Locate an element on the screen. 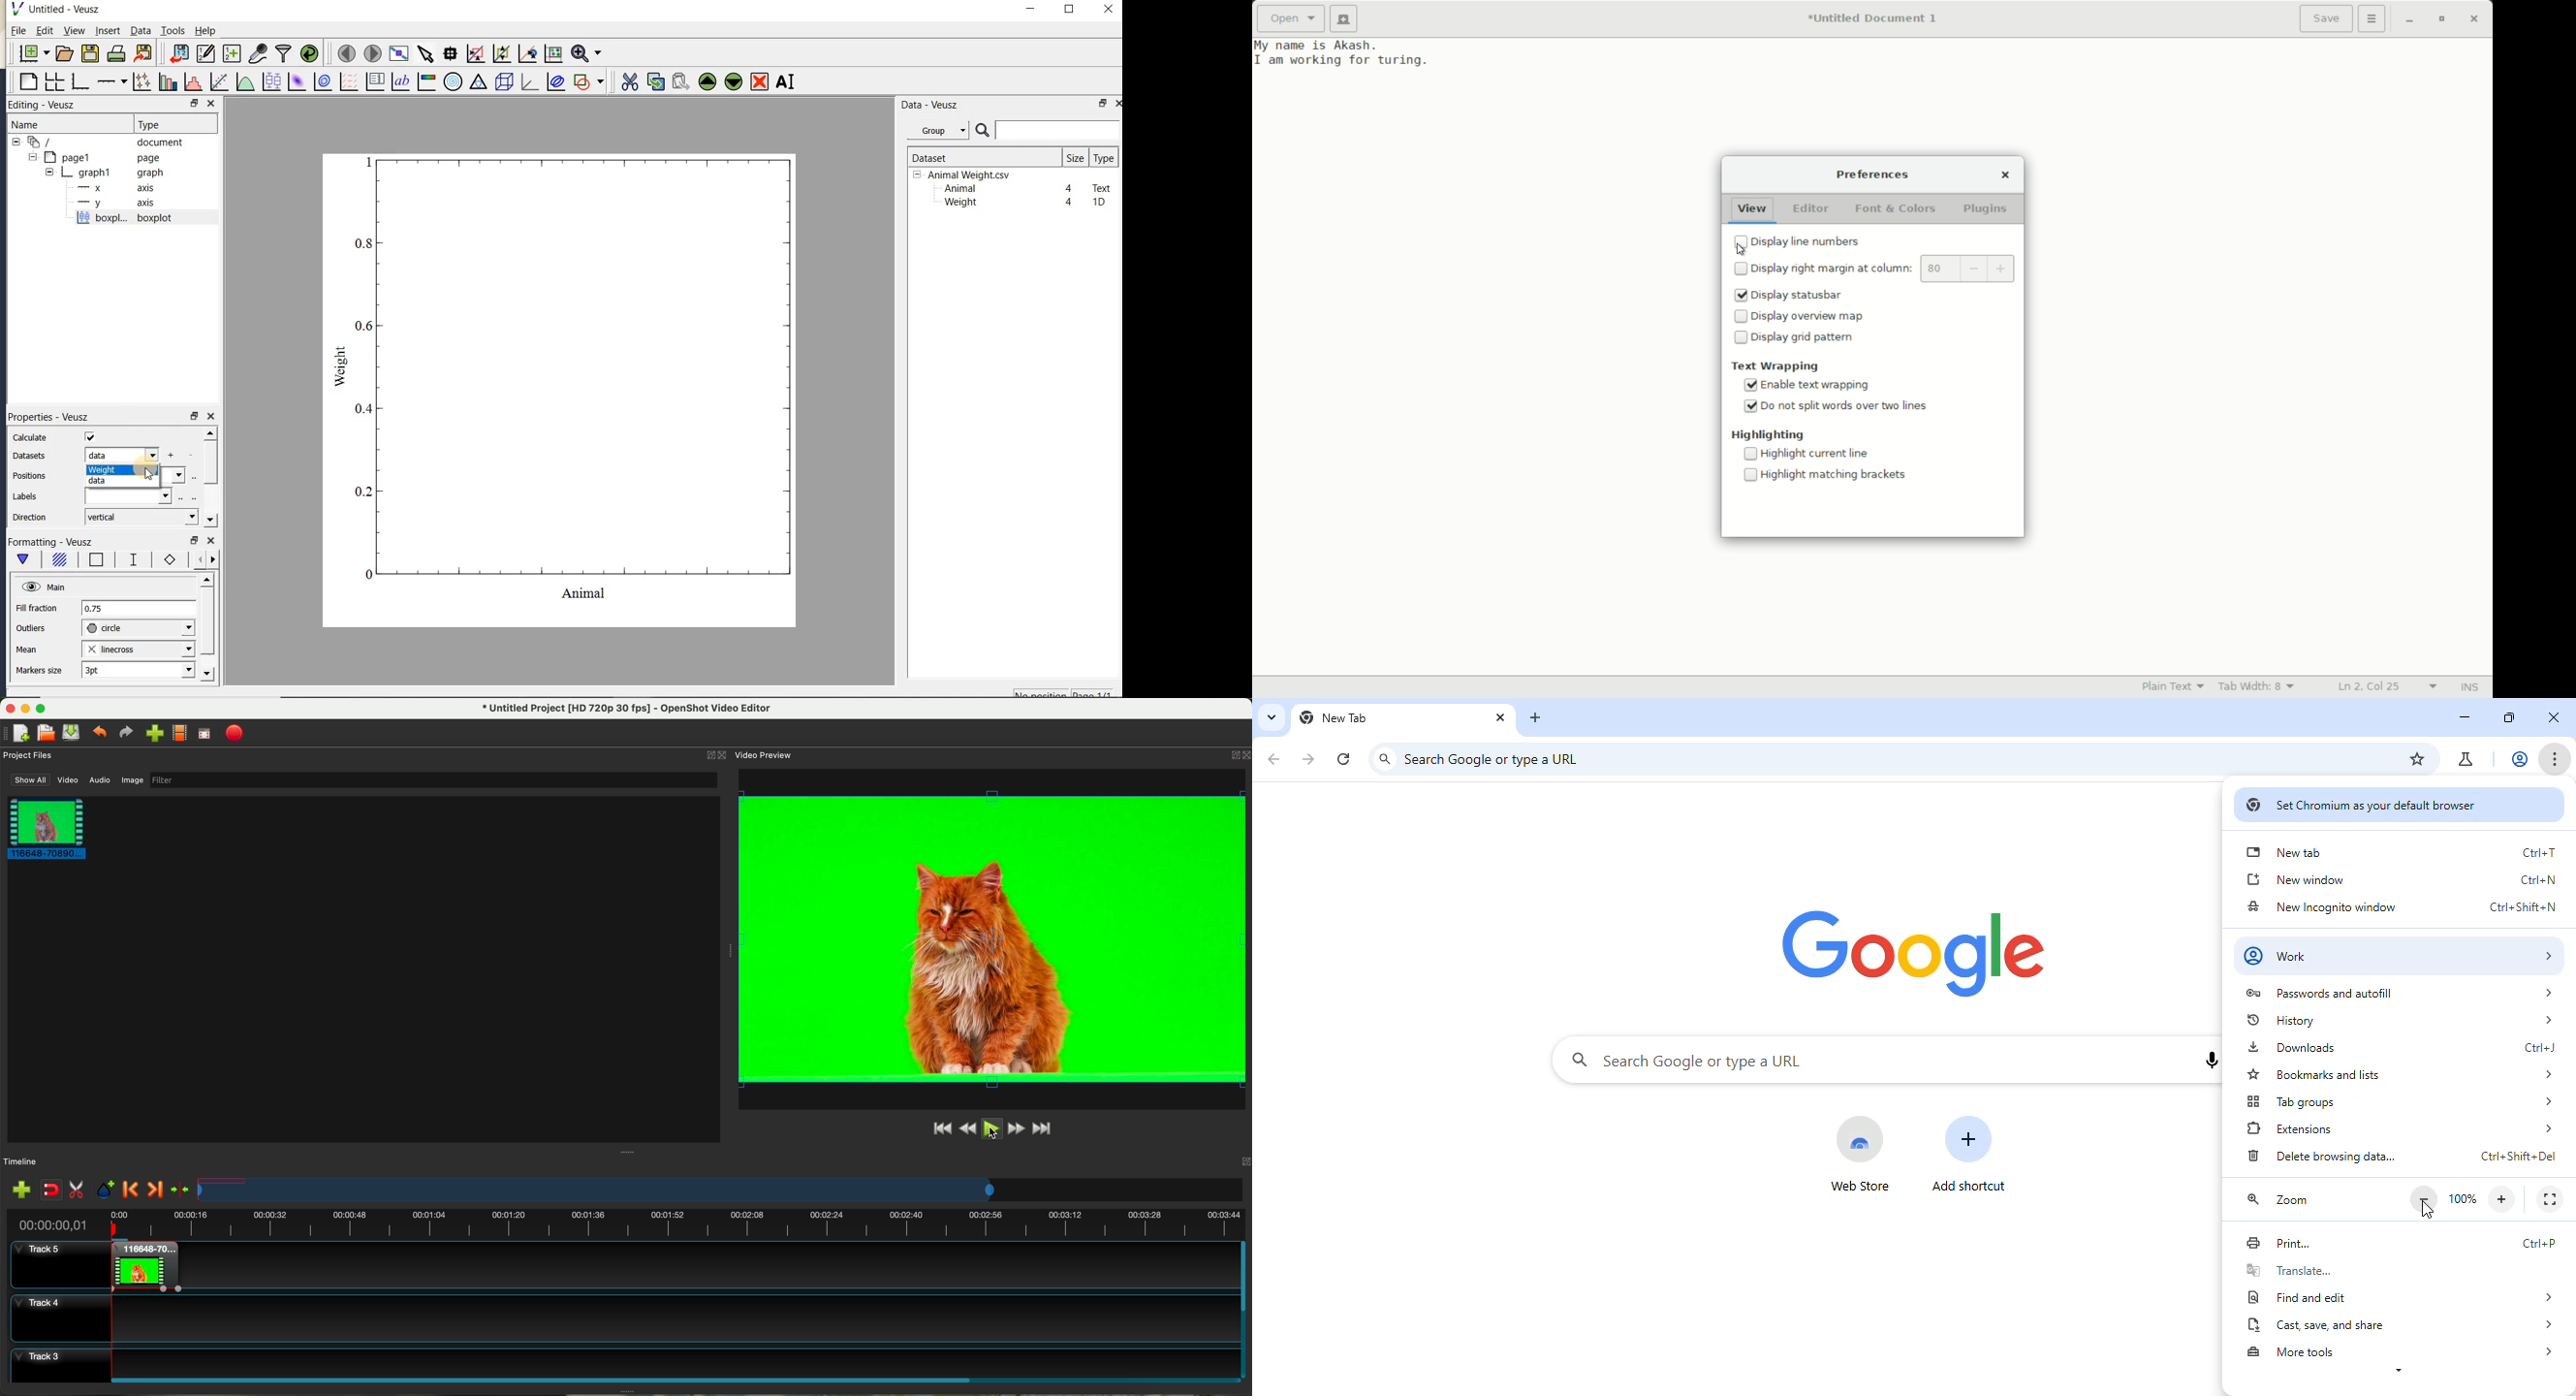 The height and width of the screenshot is (1400, 2576). box border is located at coordinates (94, 561).